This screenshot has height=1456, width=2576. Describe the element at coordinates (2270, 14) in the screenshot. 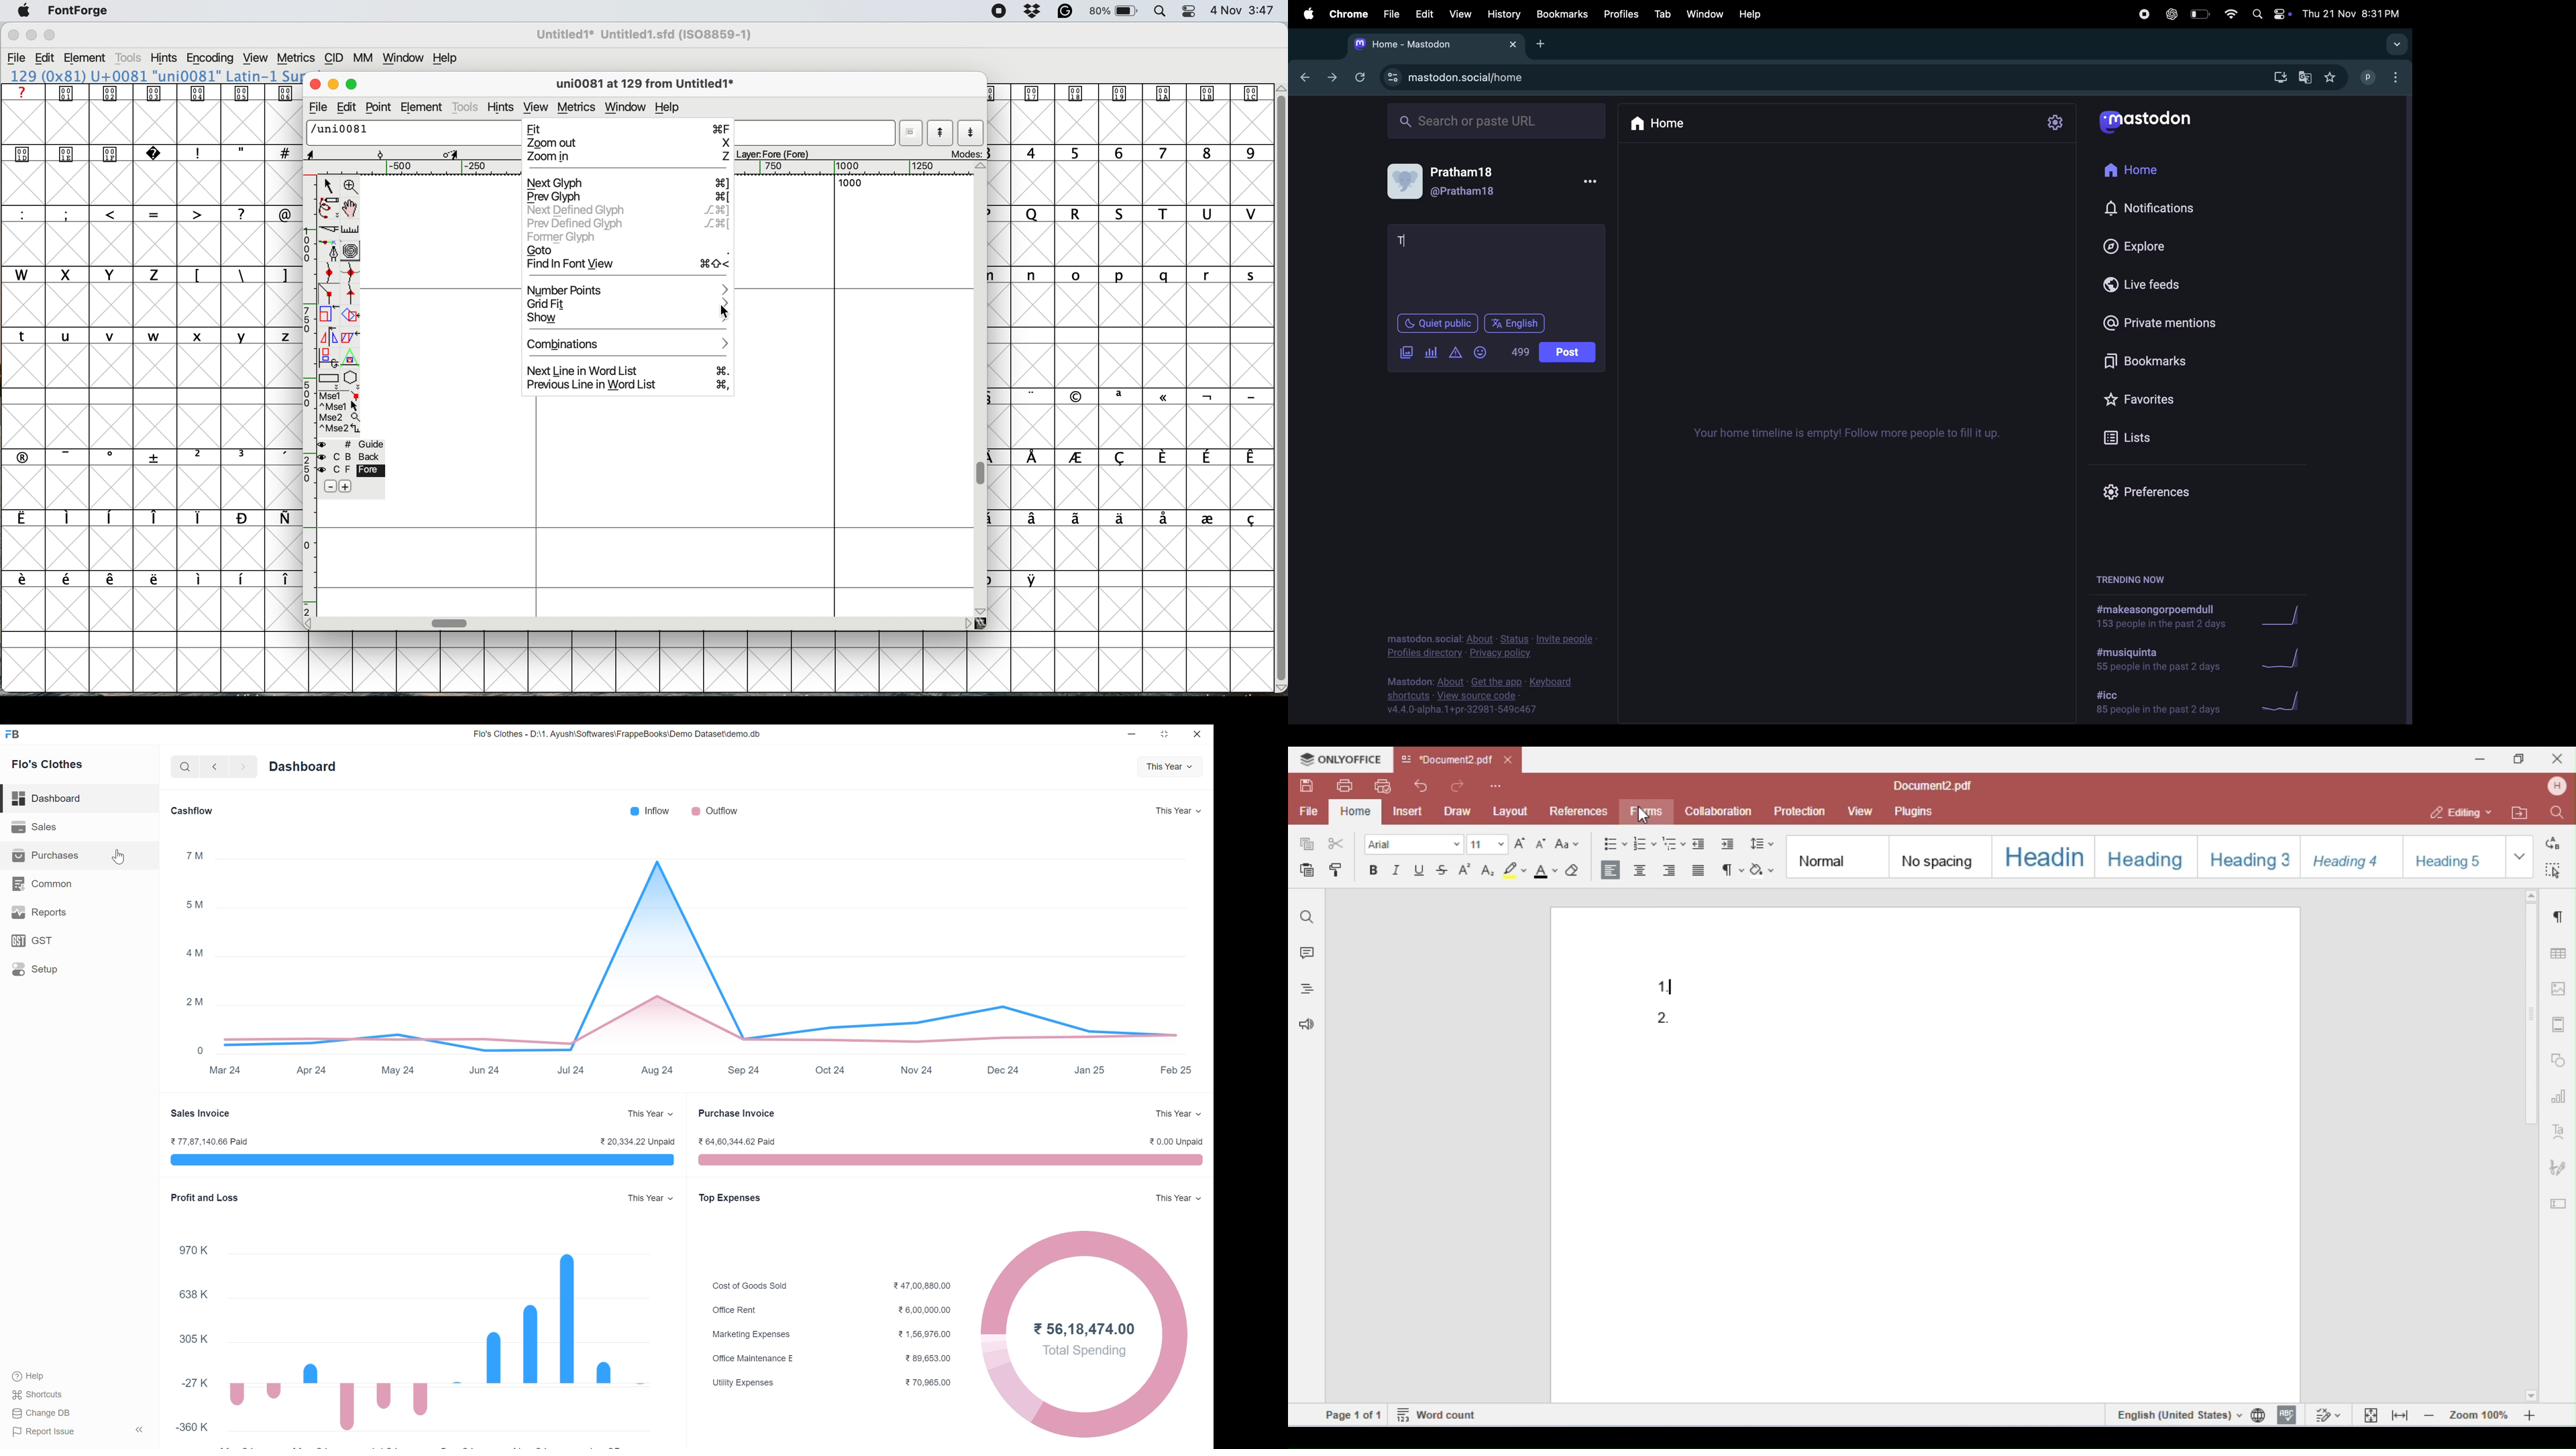

I see `apple widgets` at that location.